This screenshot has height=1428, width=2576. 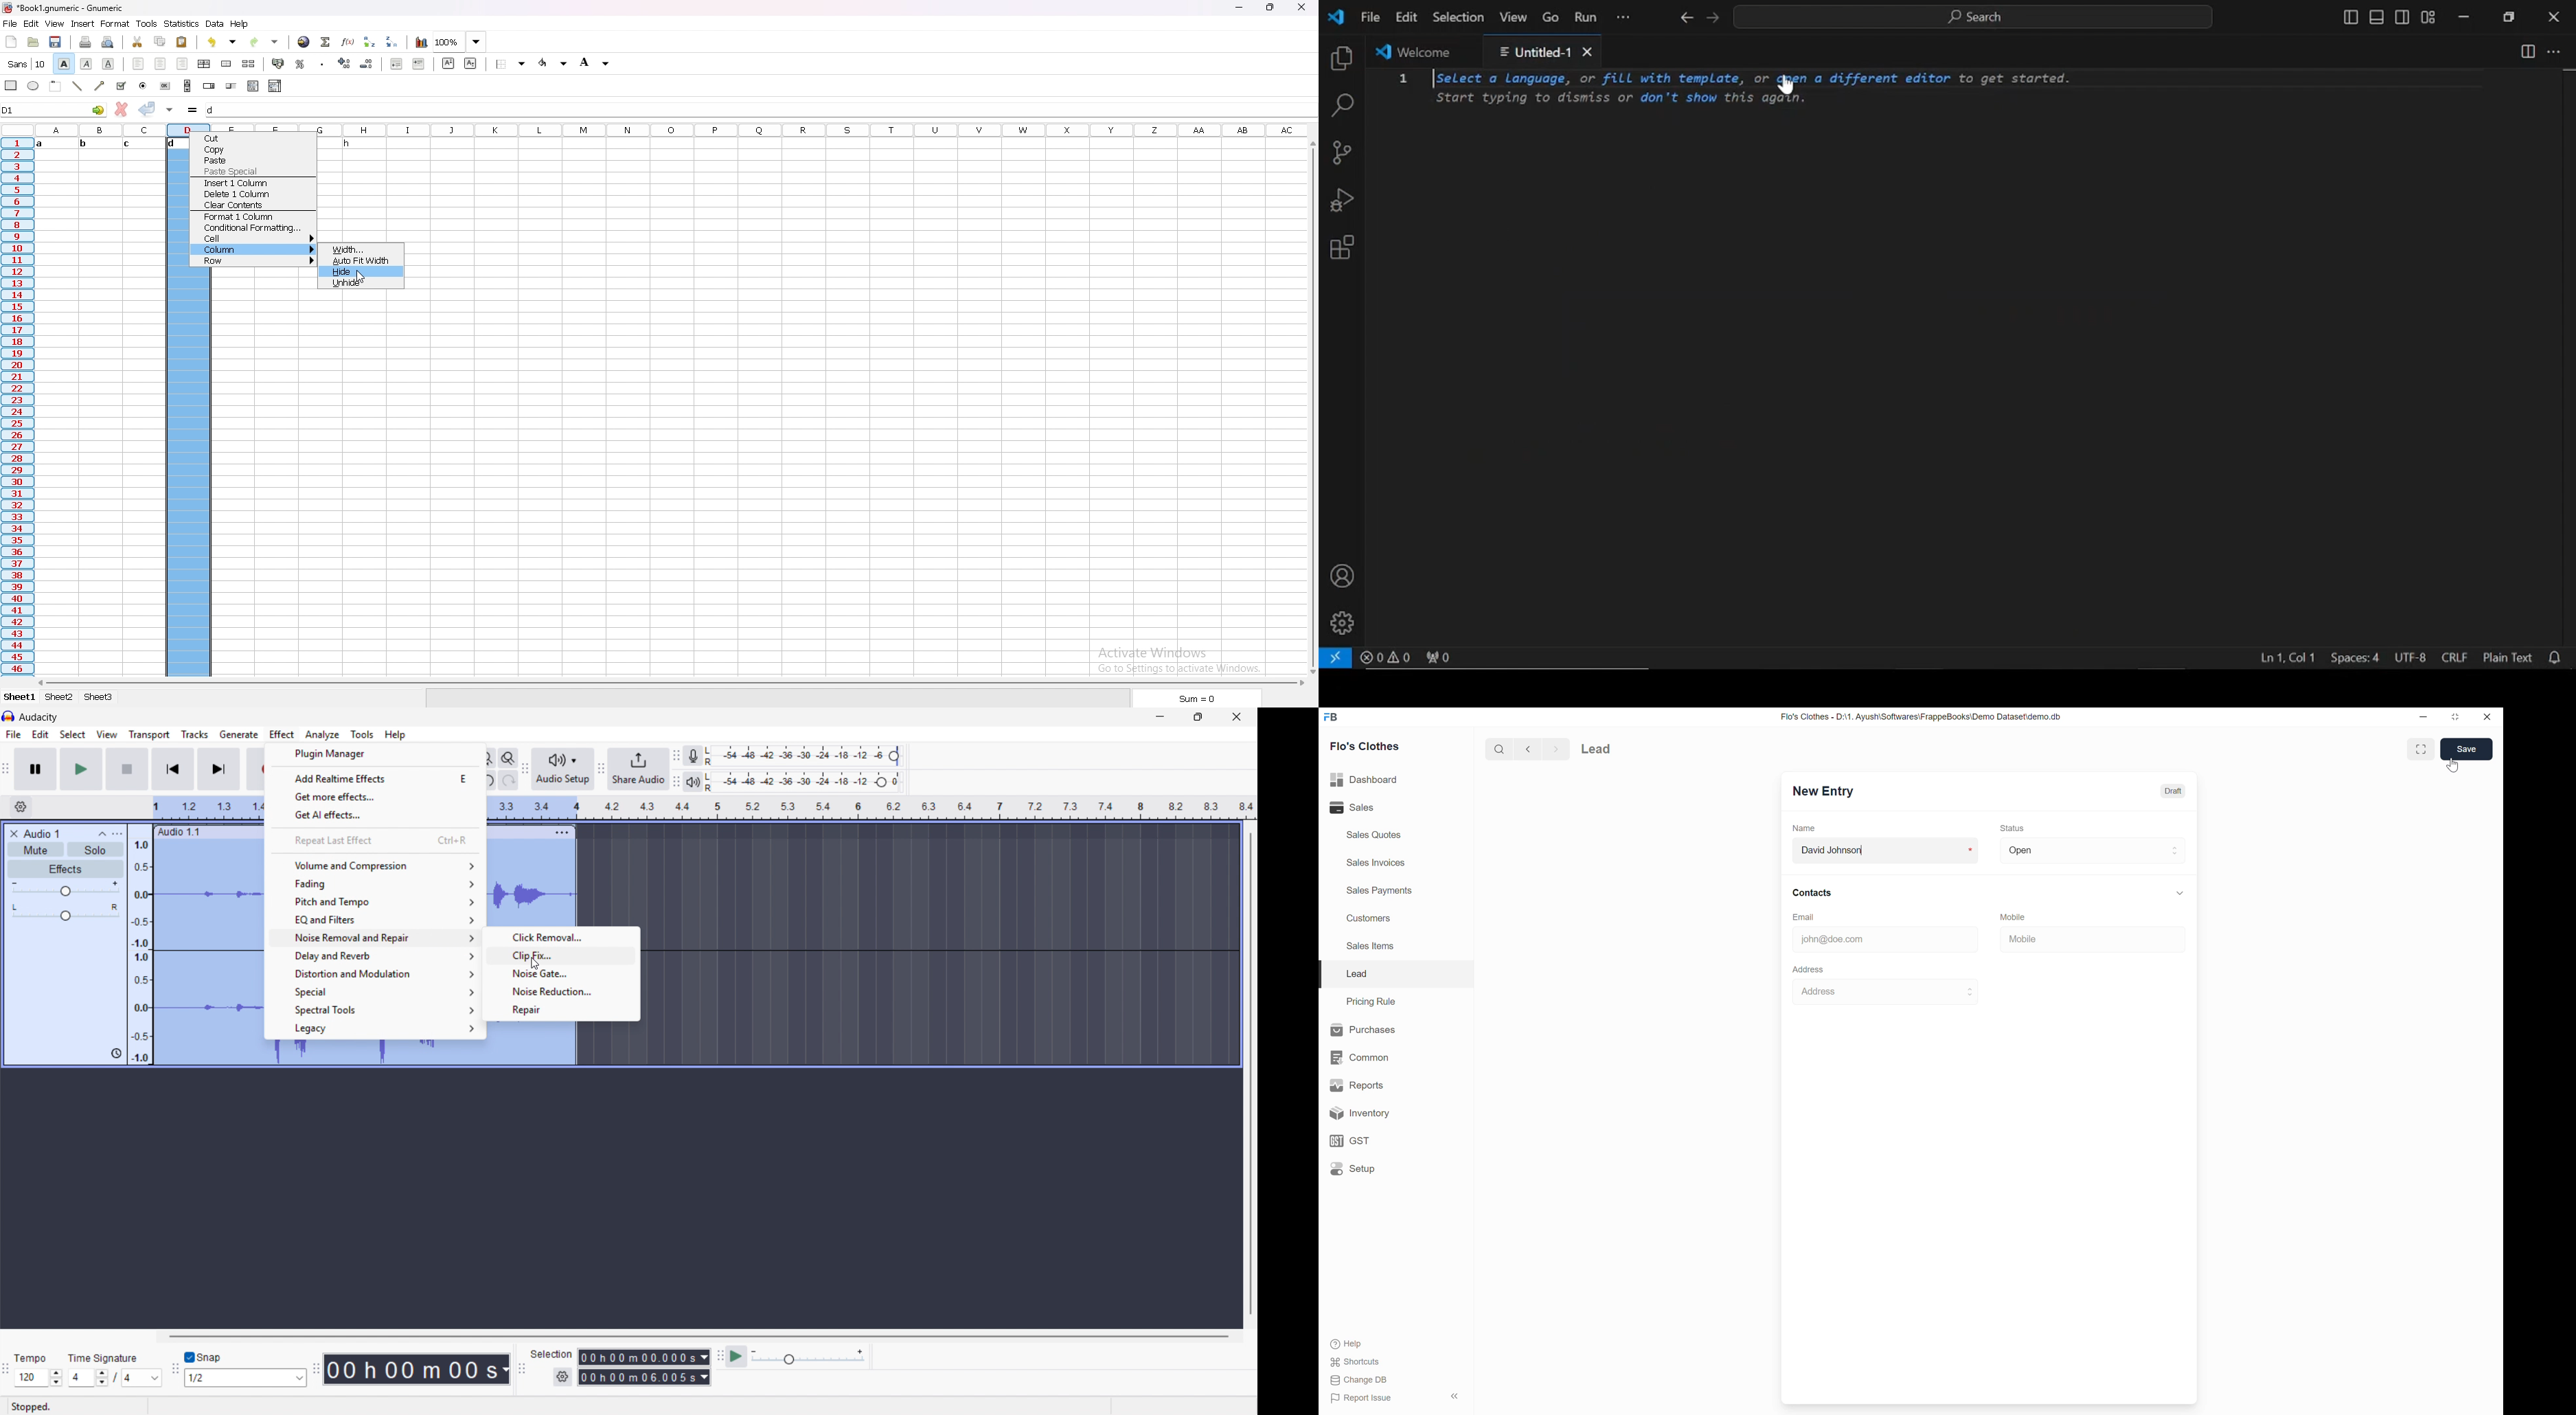 I want to click on $f Shortcuts, so click(x=1357, y=1361).